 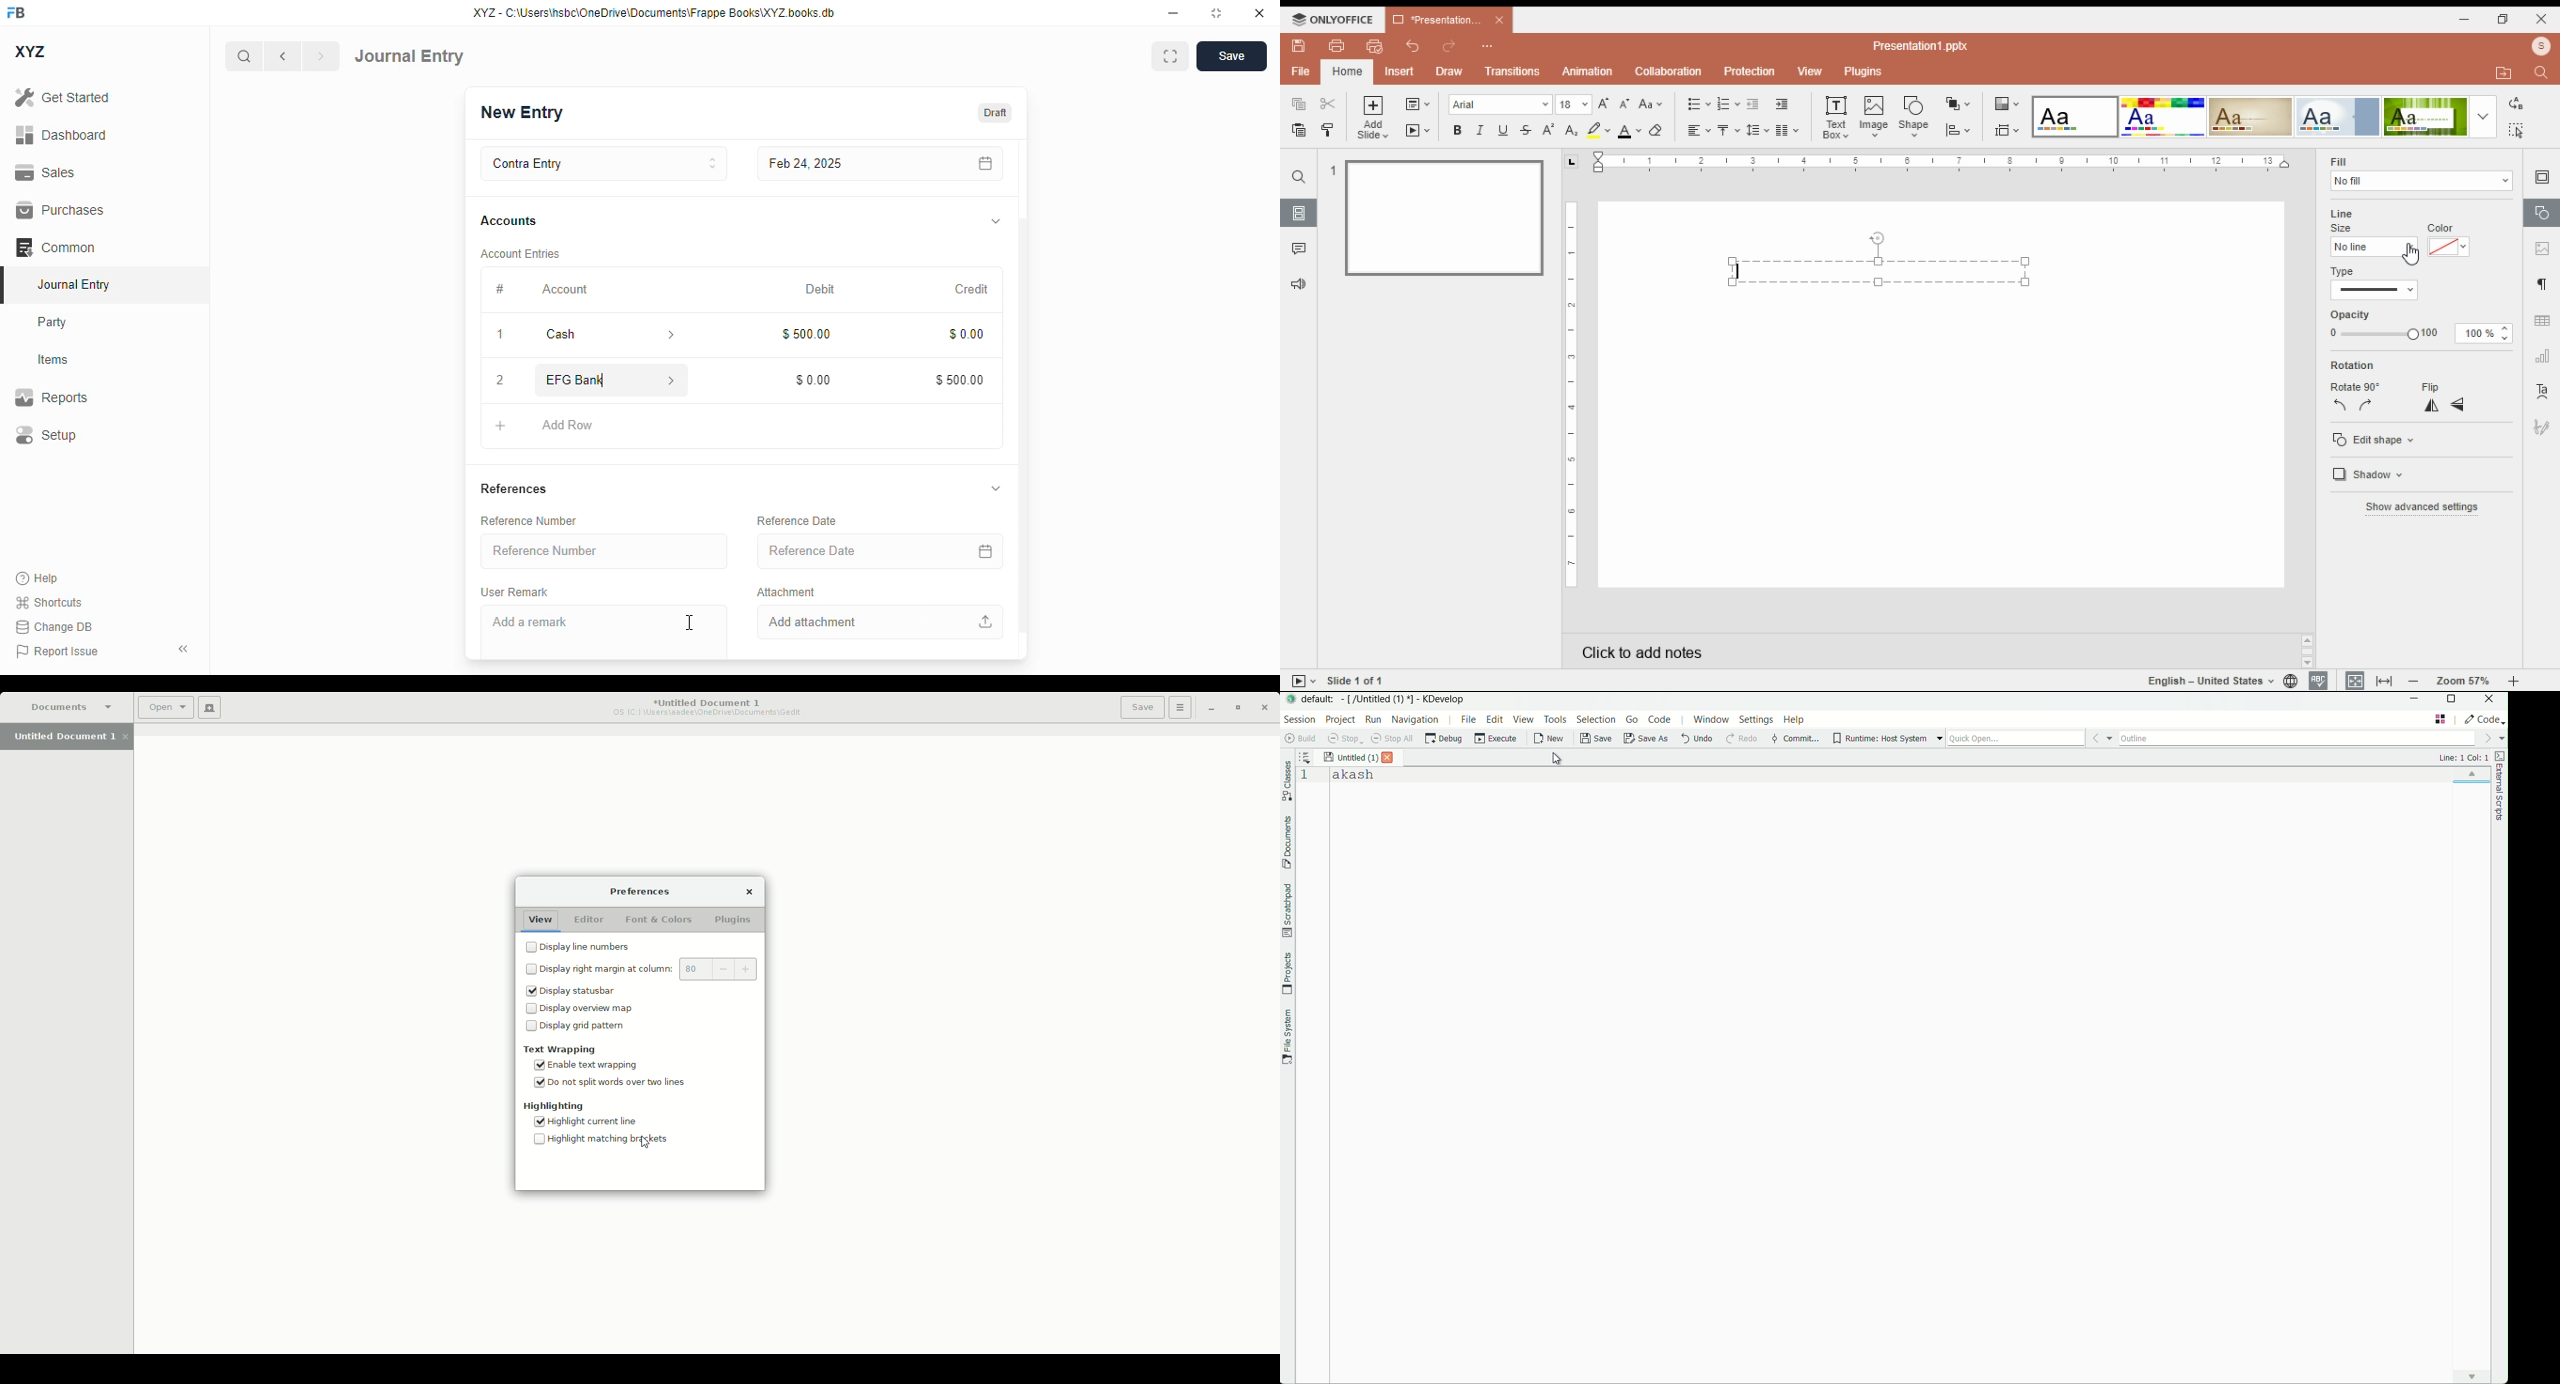 I want to click on opacity from 0 to 100, so click(x=2383, y=334).